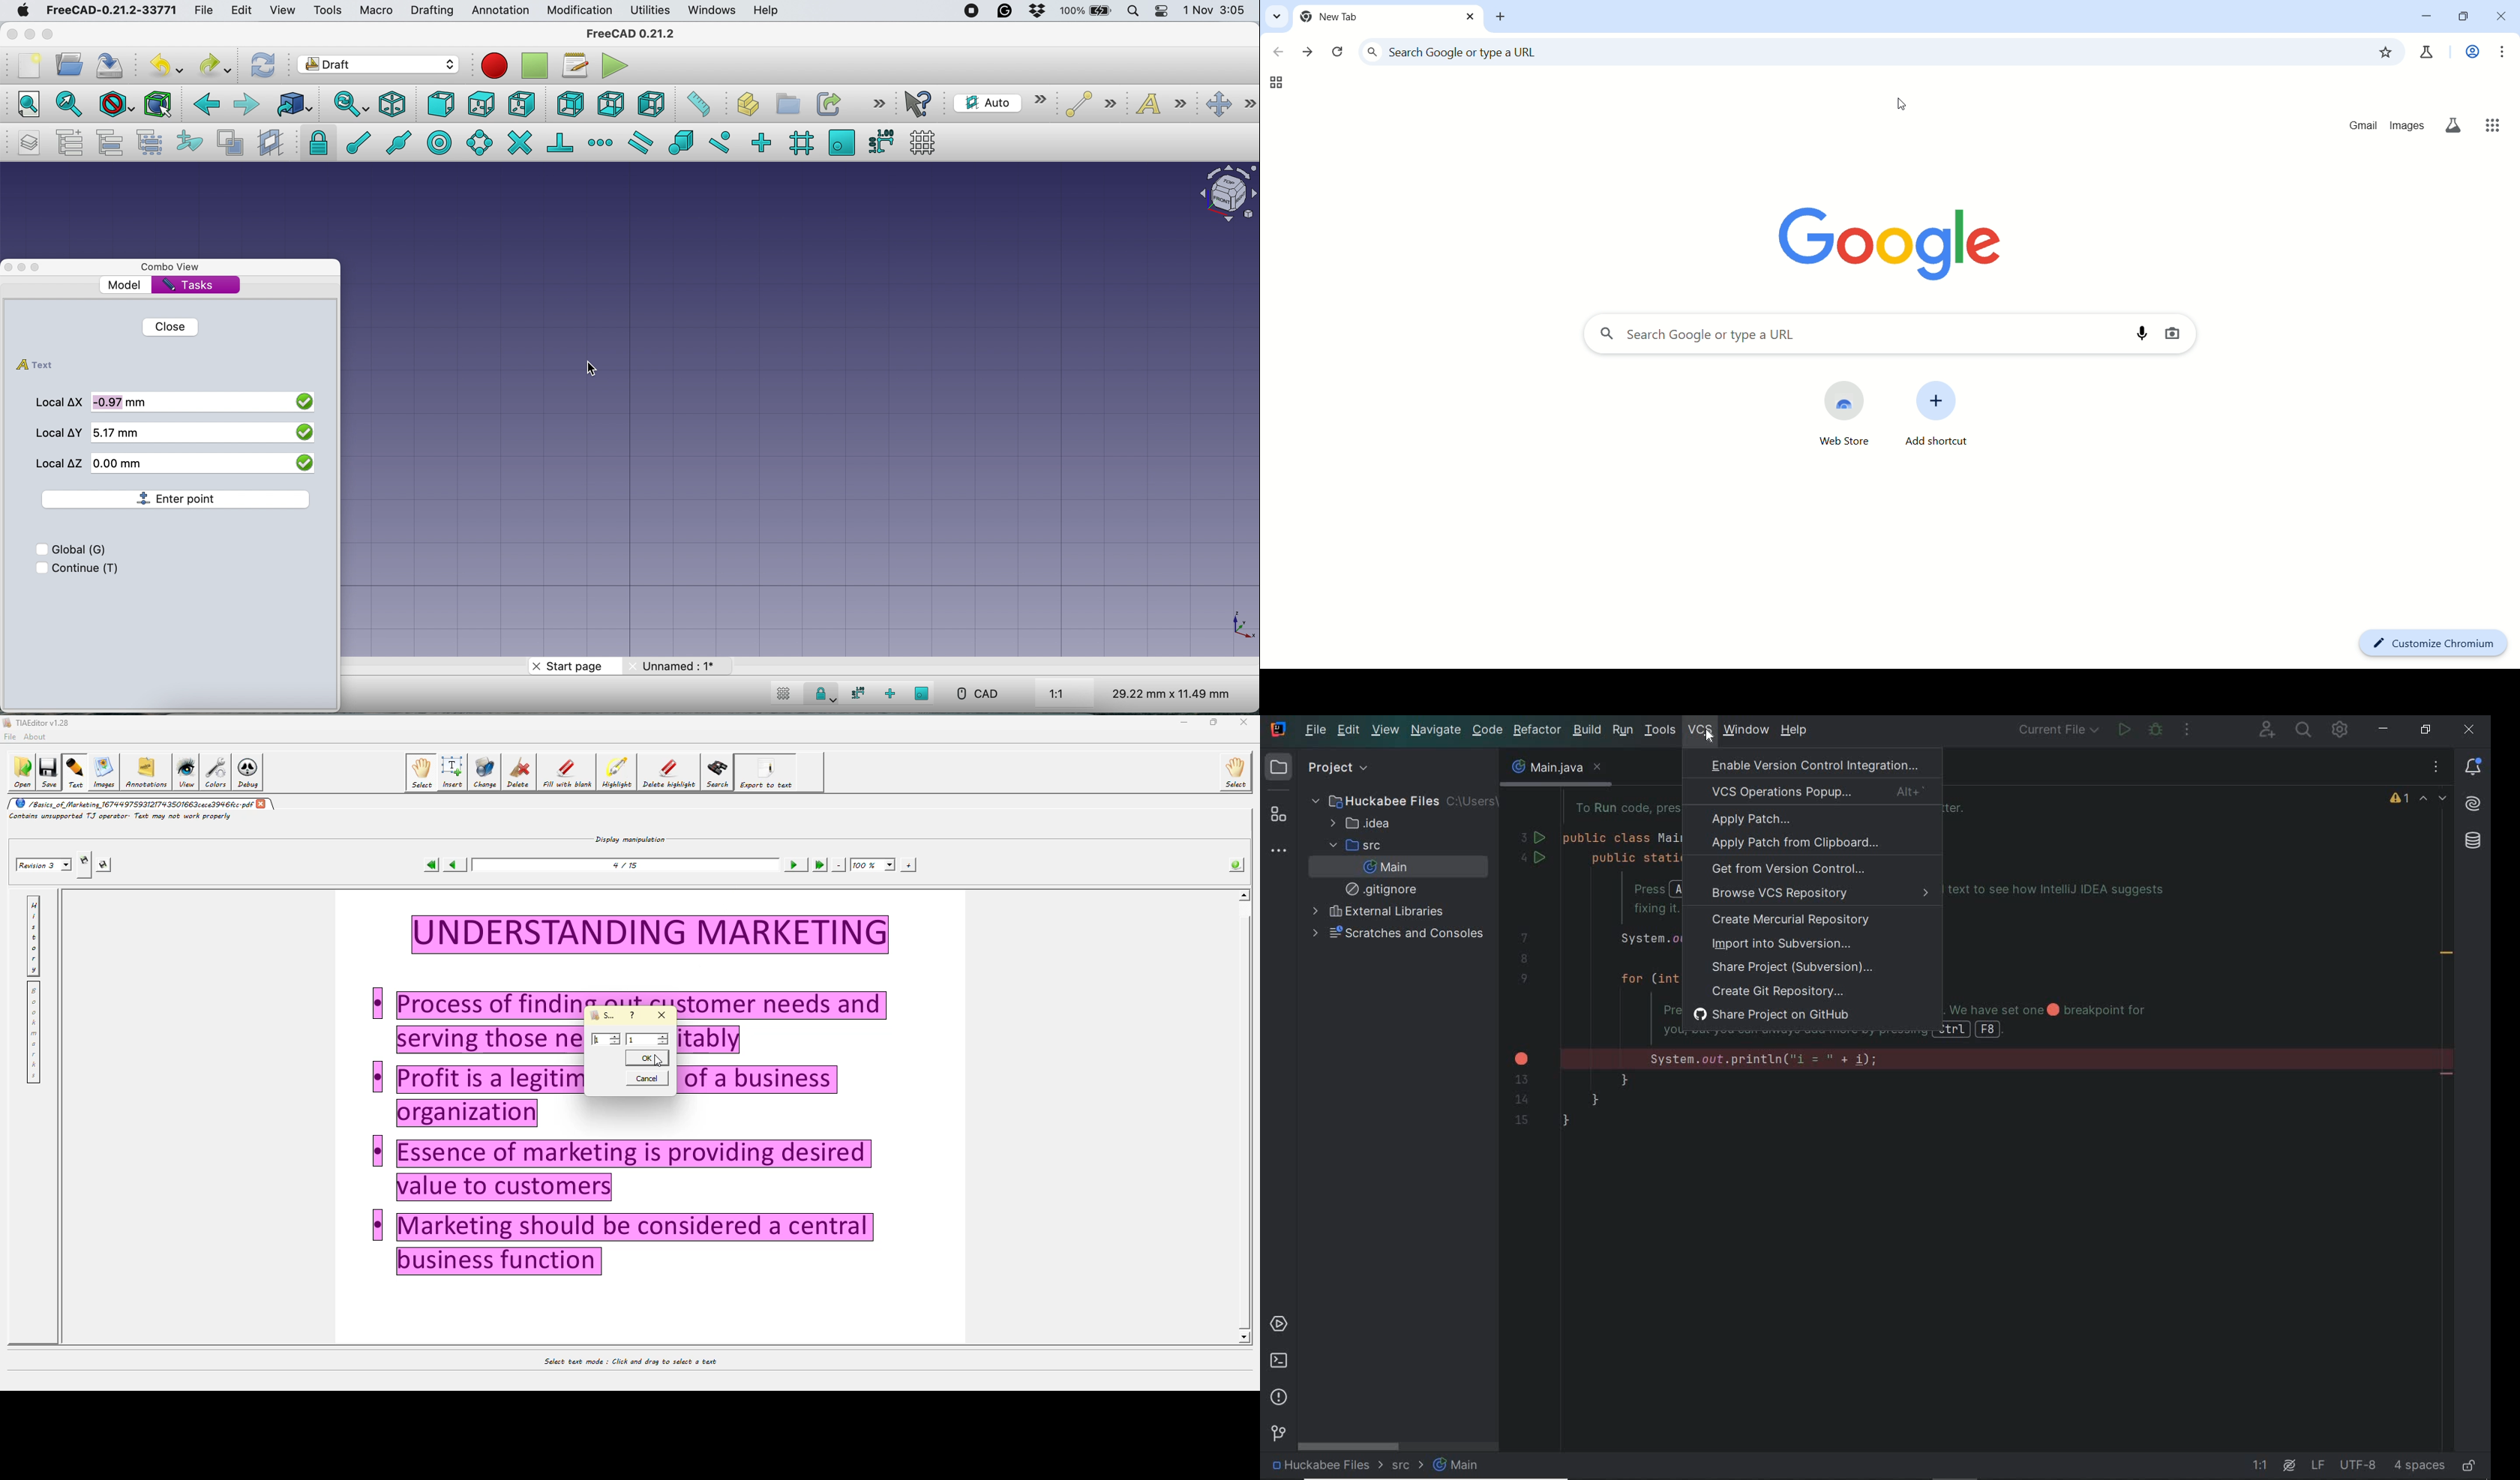 Image resolution: width=2520 pixels, height=1484 pixels. What do you see at coordinates (1279, 1361) in the screenshot?
I see `terminal` at bounding box center [1279, 1361].